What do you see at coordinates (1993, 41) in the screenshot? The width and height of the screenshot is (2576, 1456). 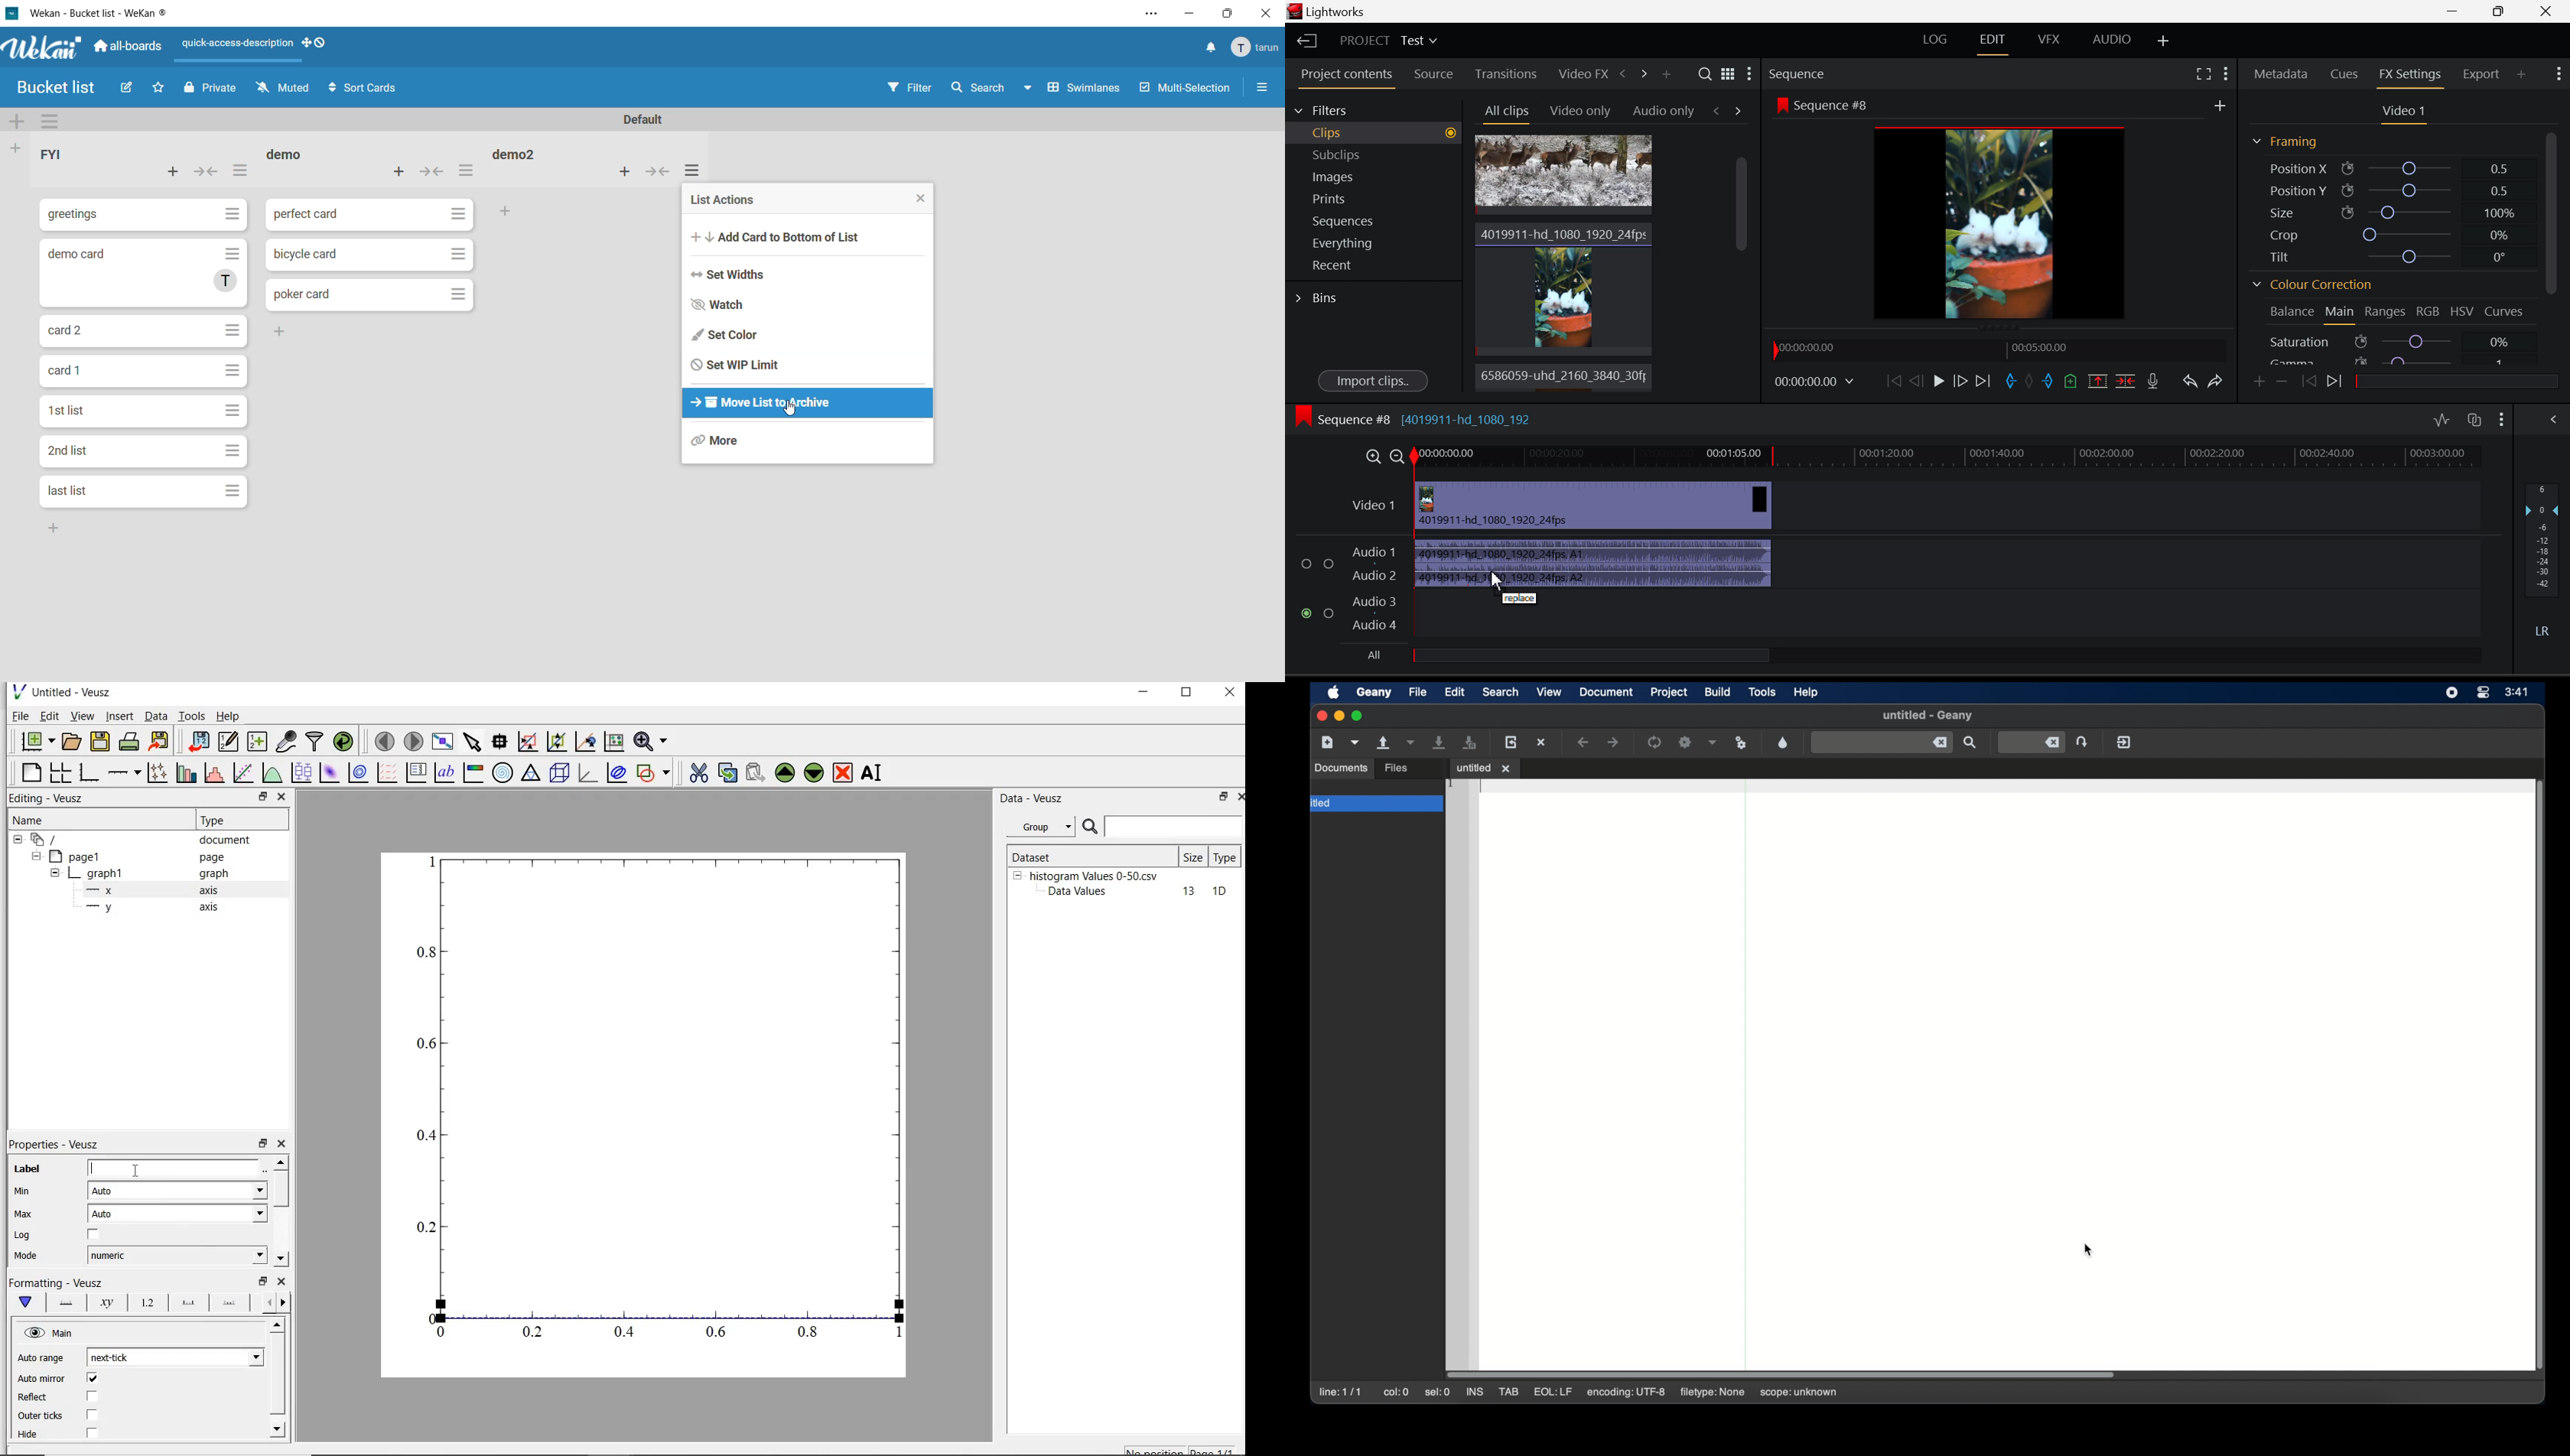 I see `EDIT Layout` at bounding box center [1993, 41].